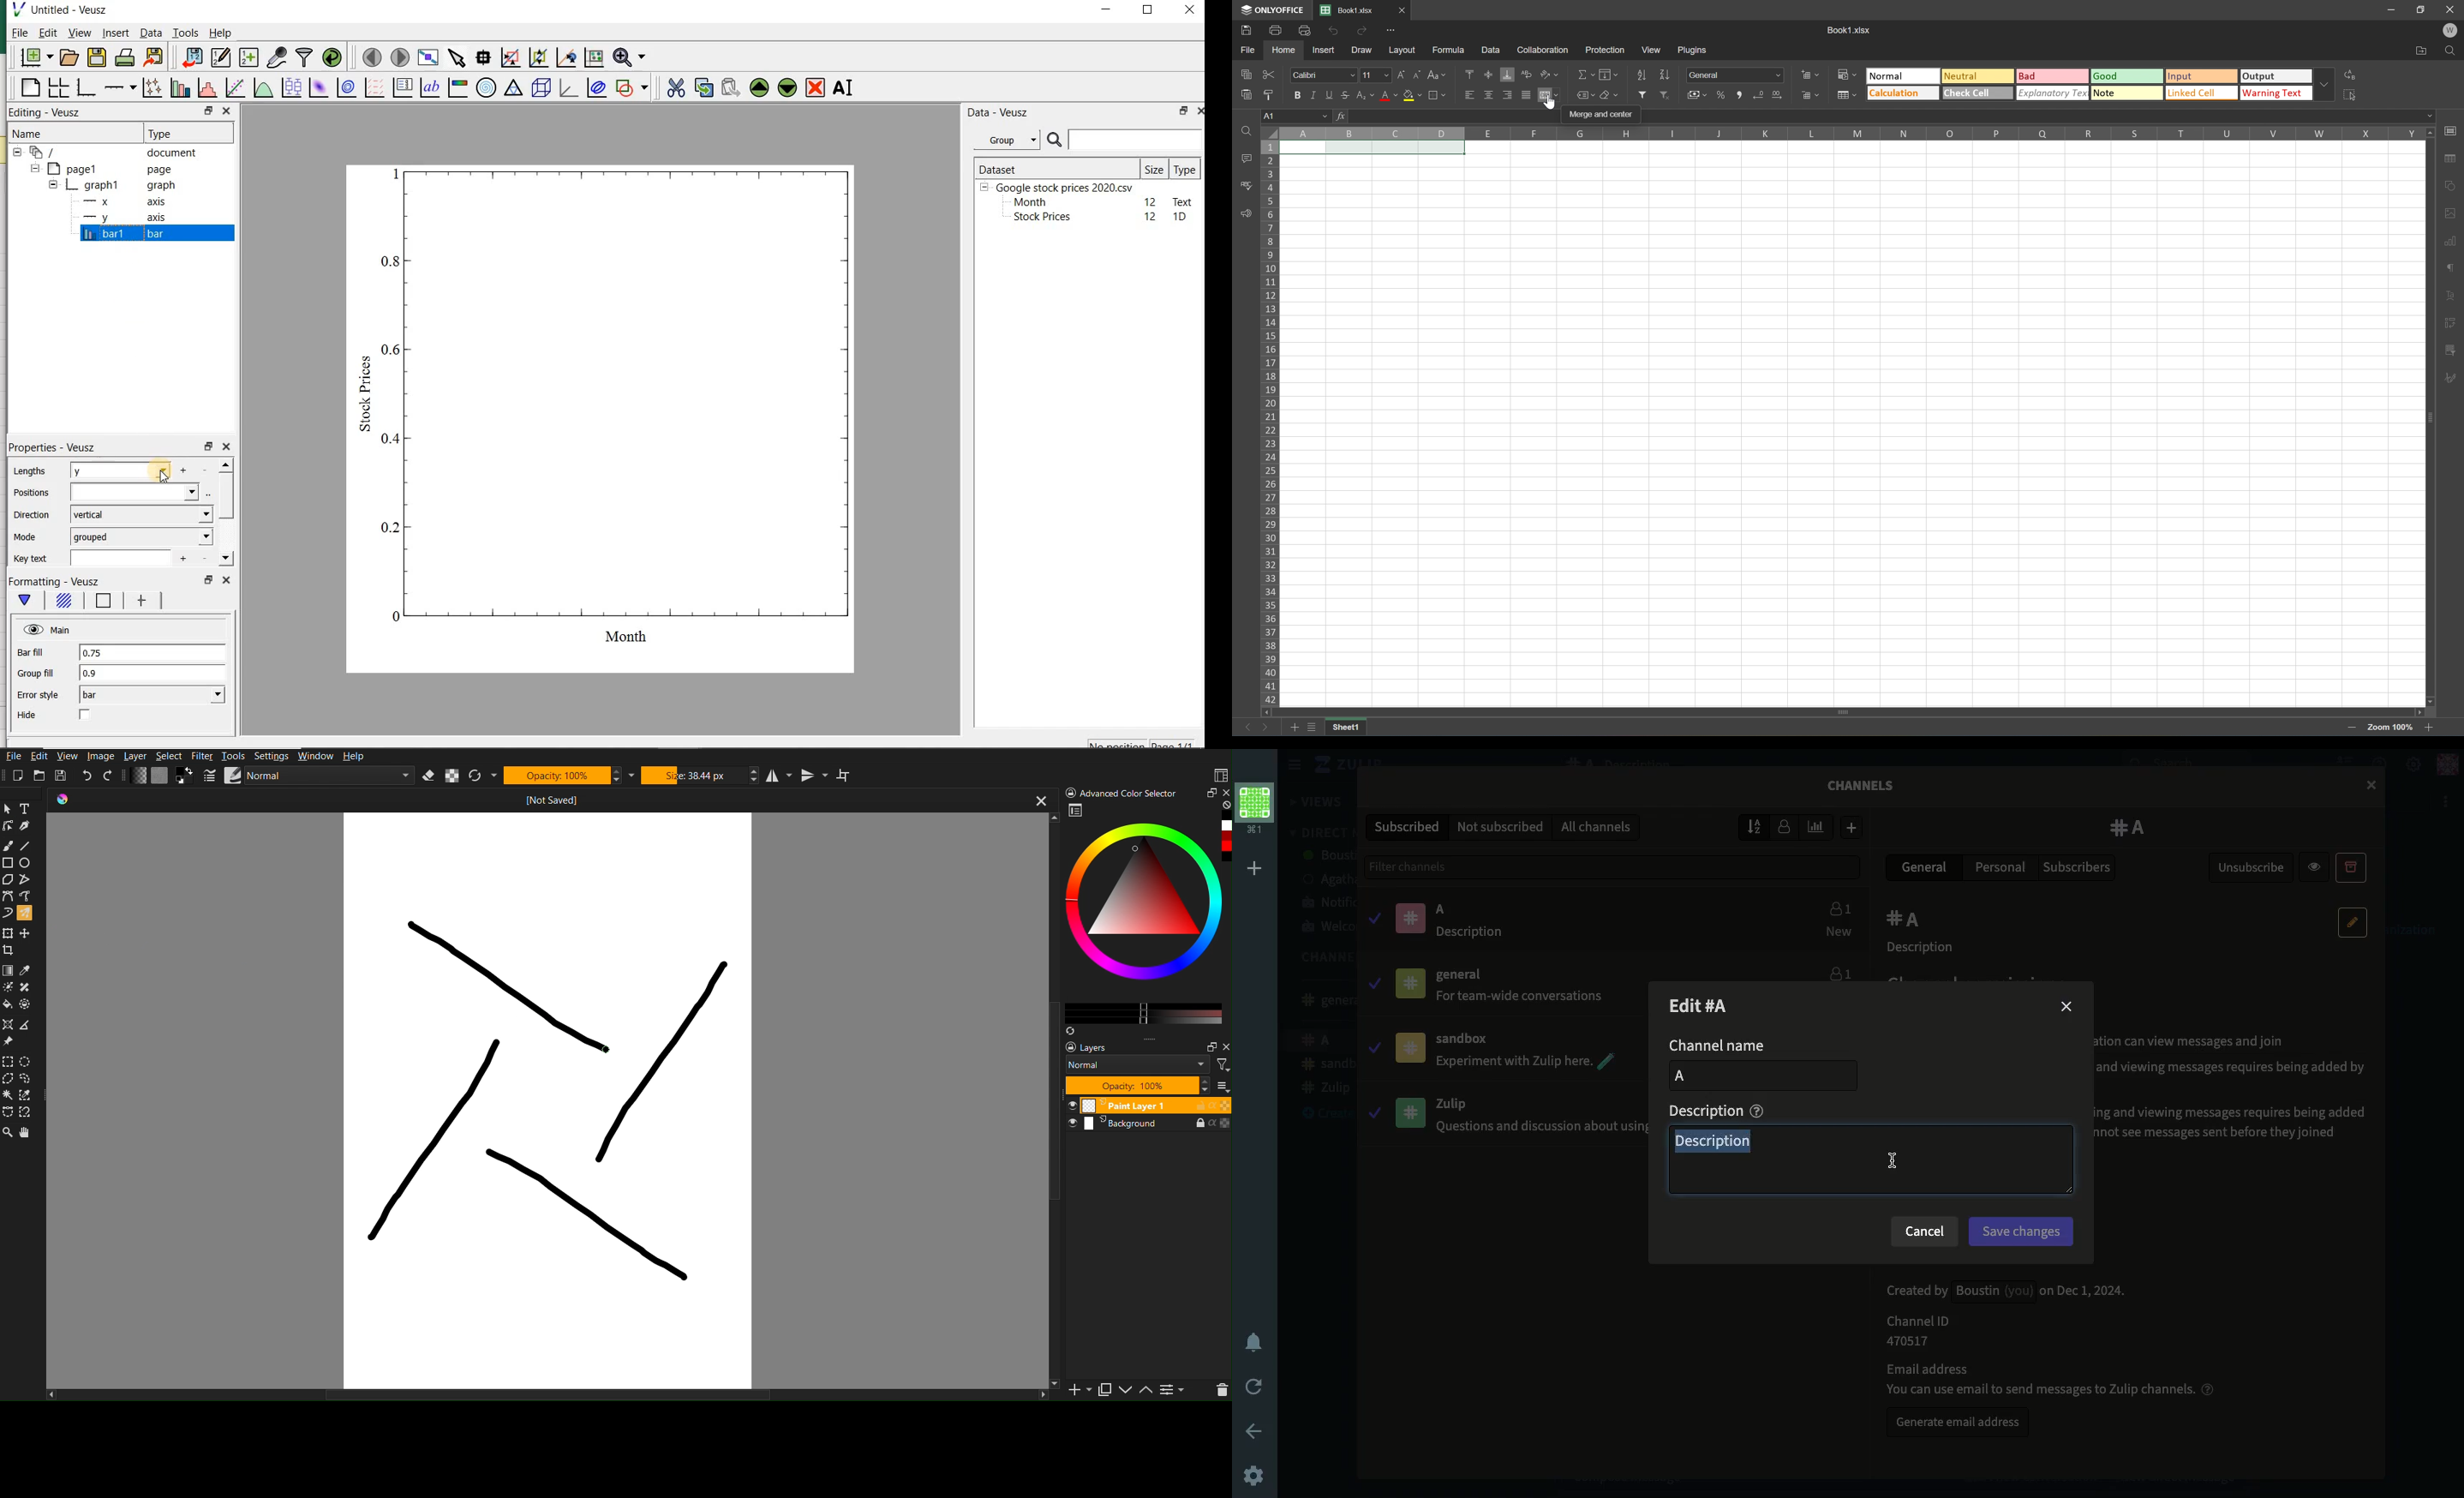 This screenshot has width=2464, height=1512. I want to click on Channel name, so click(1716, 1046).